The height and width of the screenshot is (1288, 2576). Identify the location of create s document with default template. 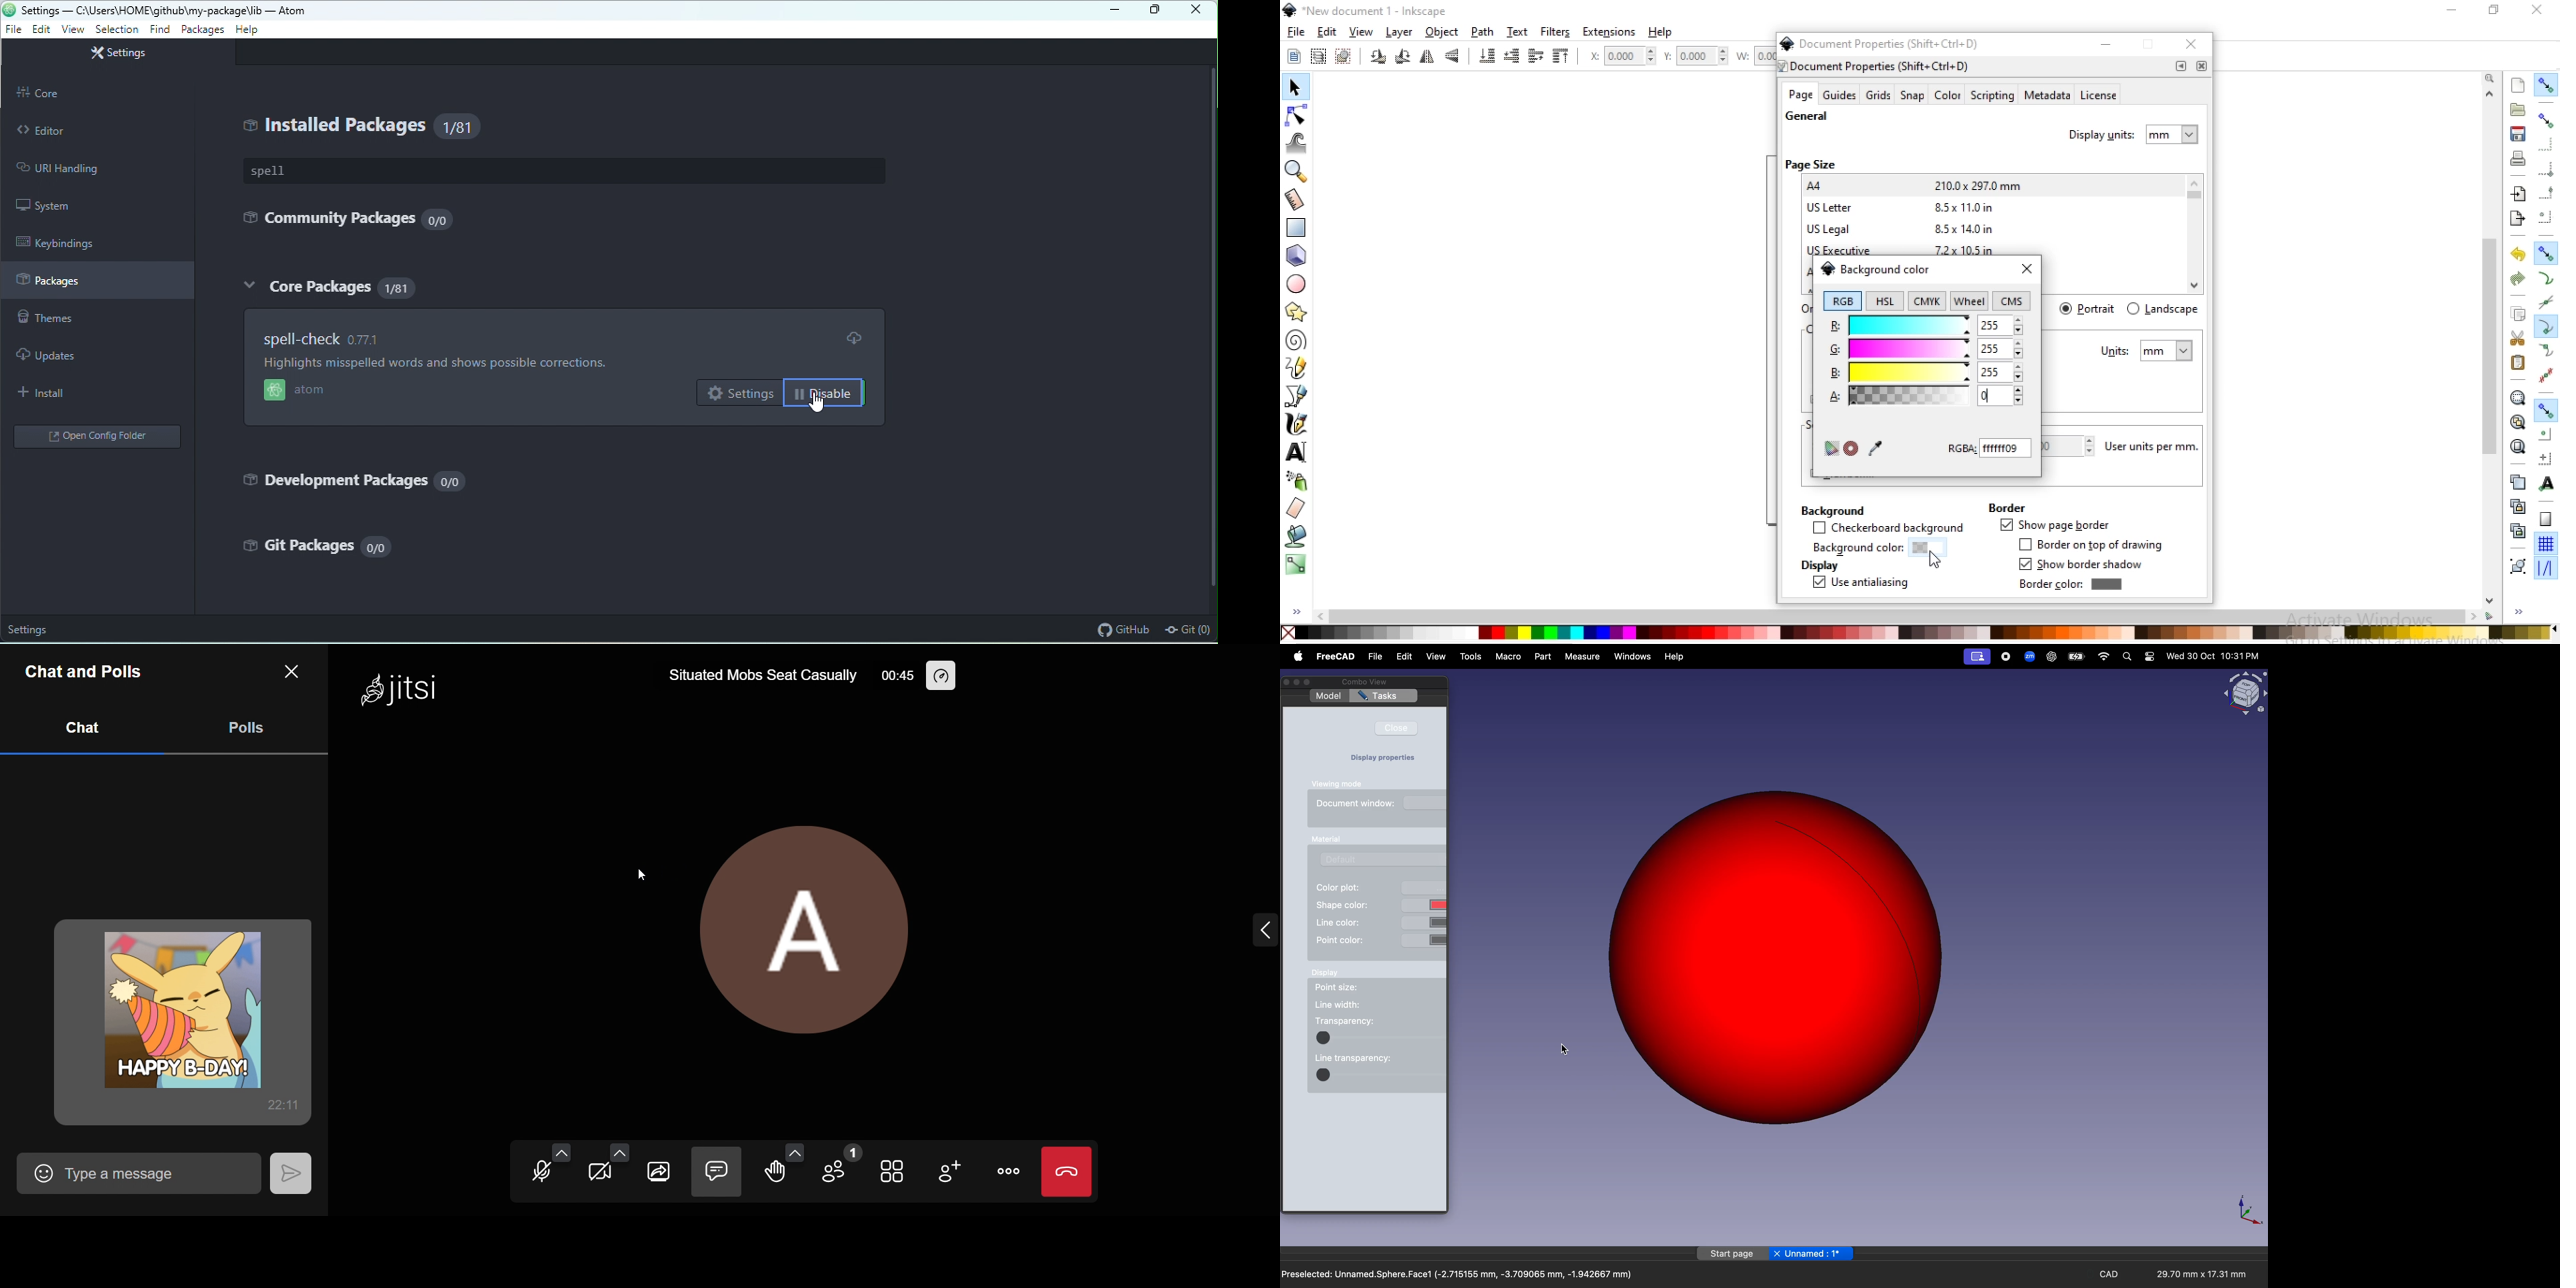
(2519, 84).